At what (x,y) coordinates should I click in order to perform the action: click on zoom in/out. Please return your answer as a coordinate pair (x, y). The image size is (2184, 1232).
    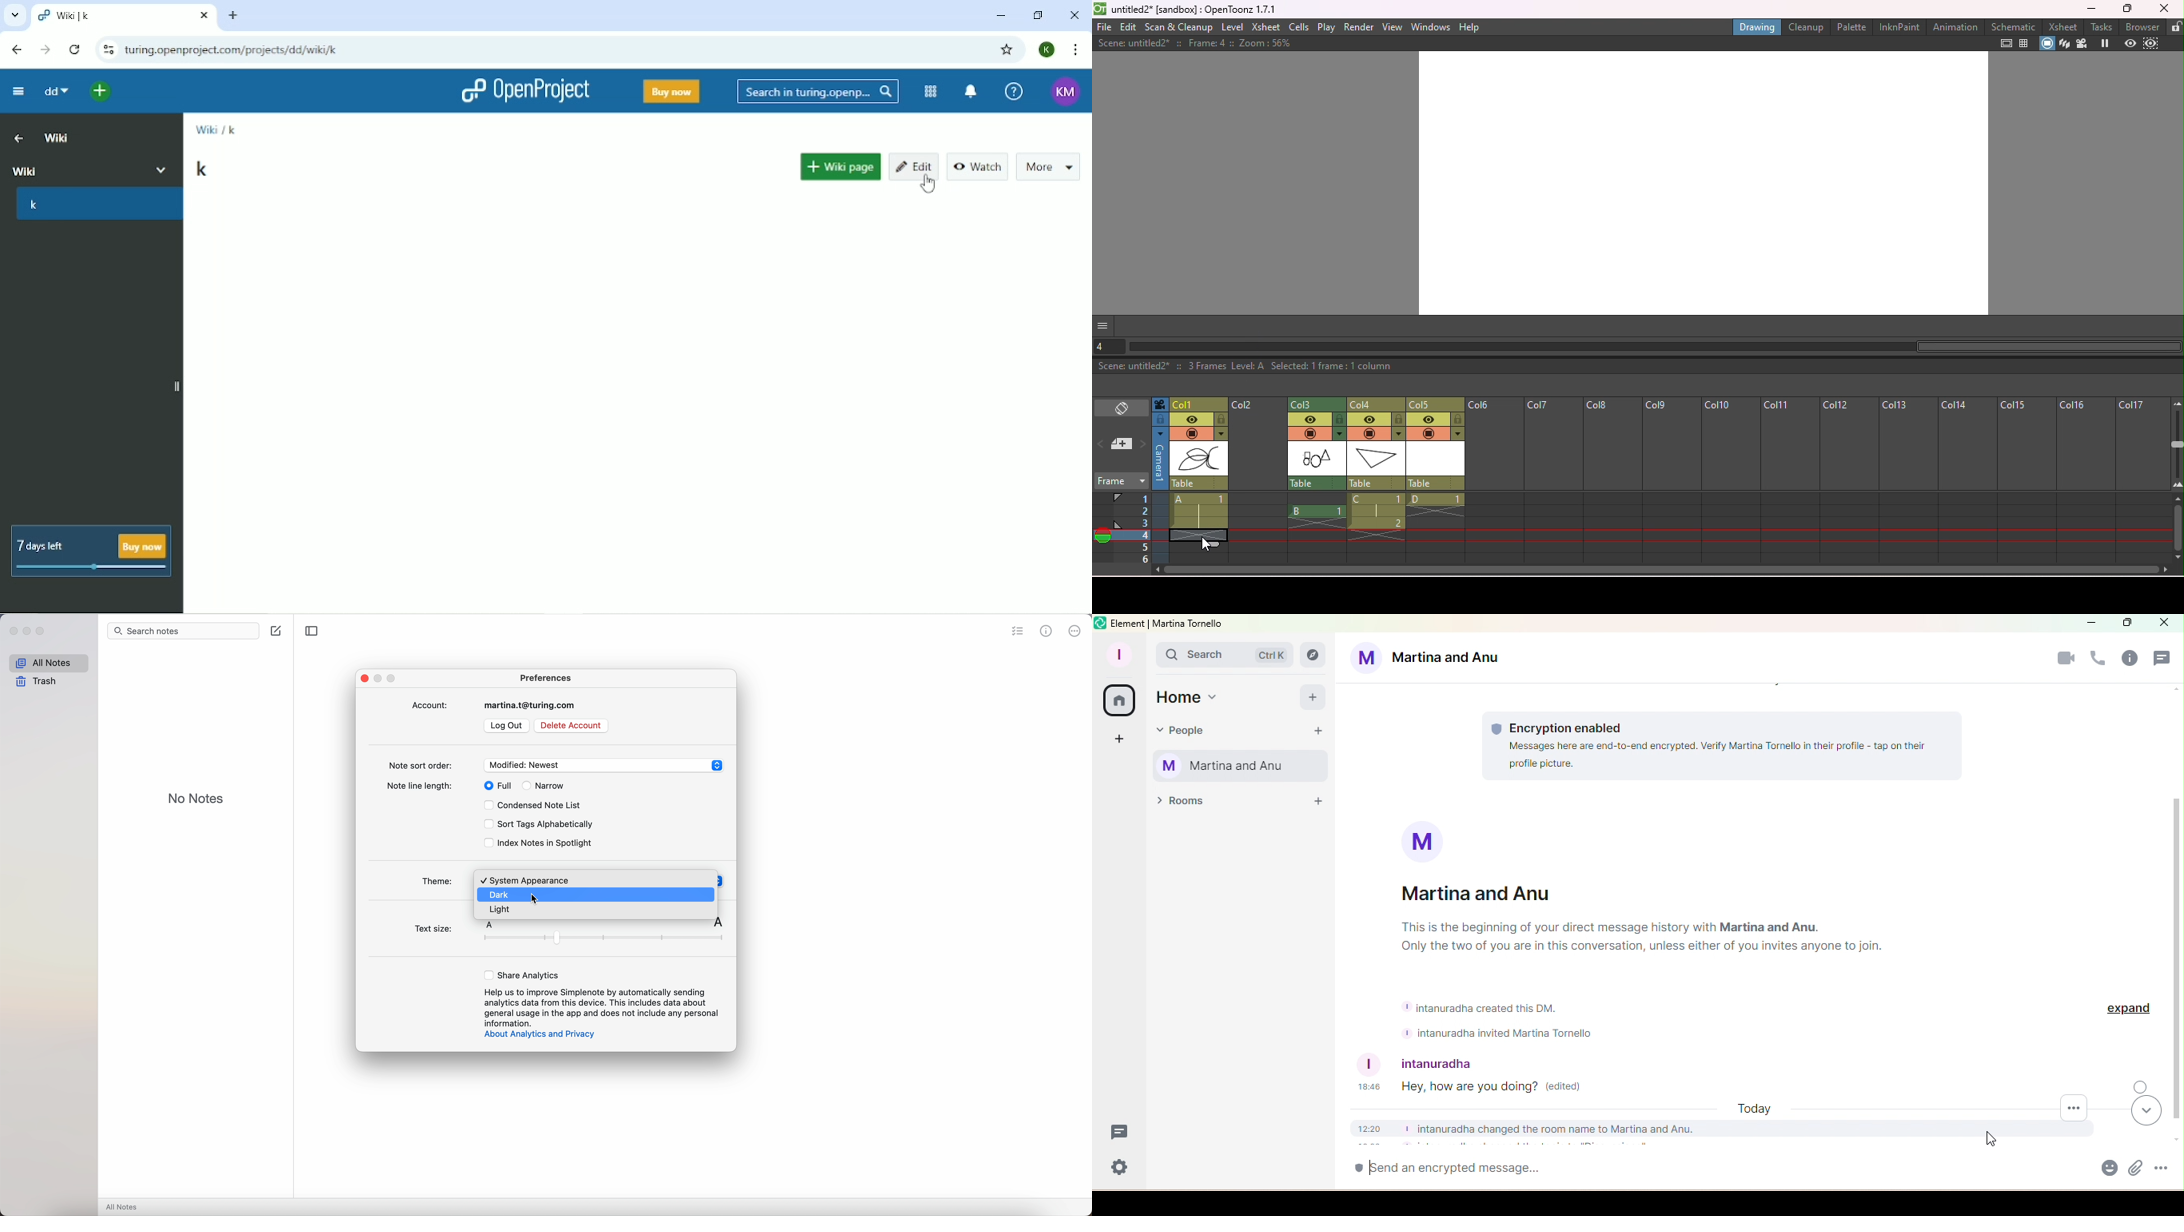
    Looking at the image, I should click on (2178, 444).